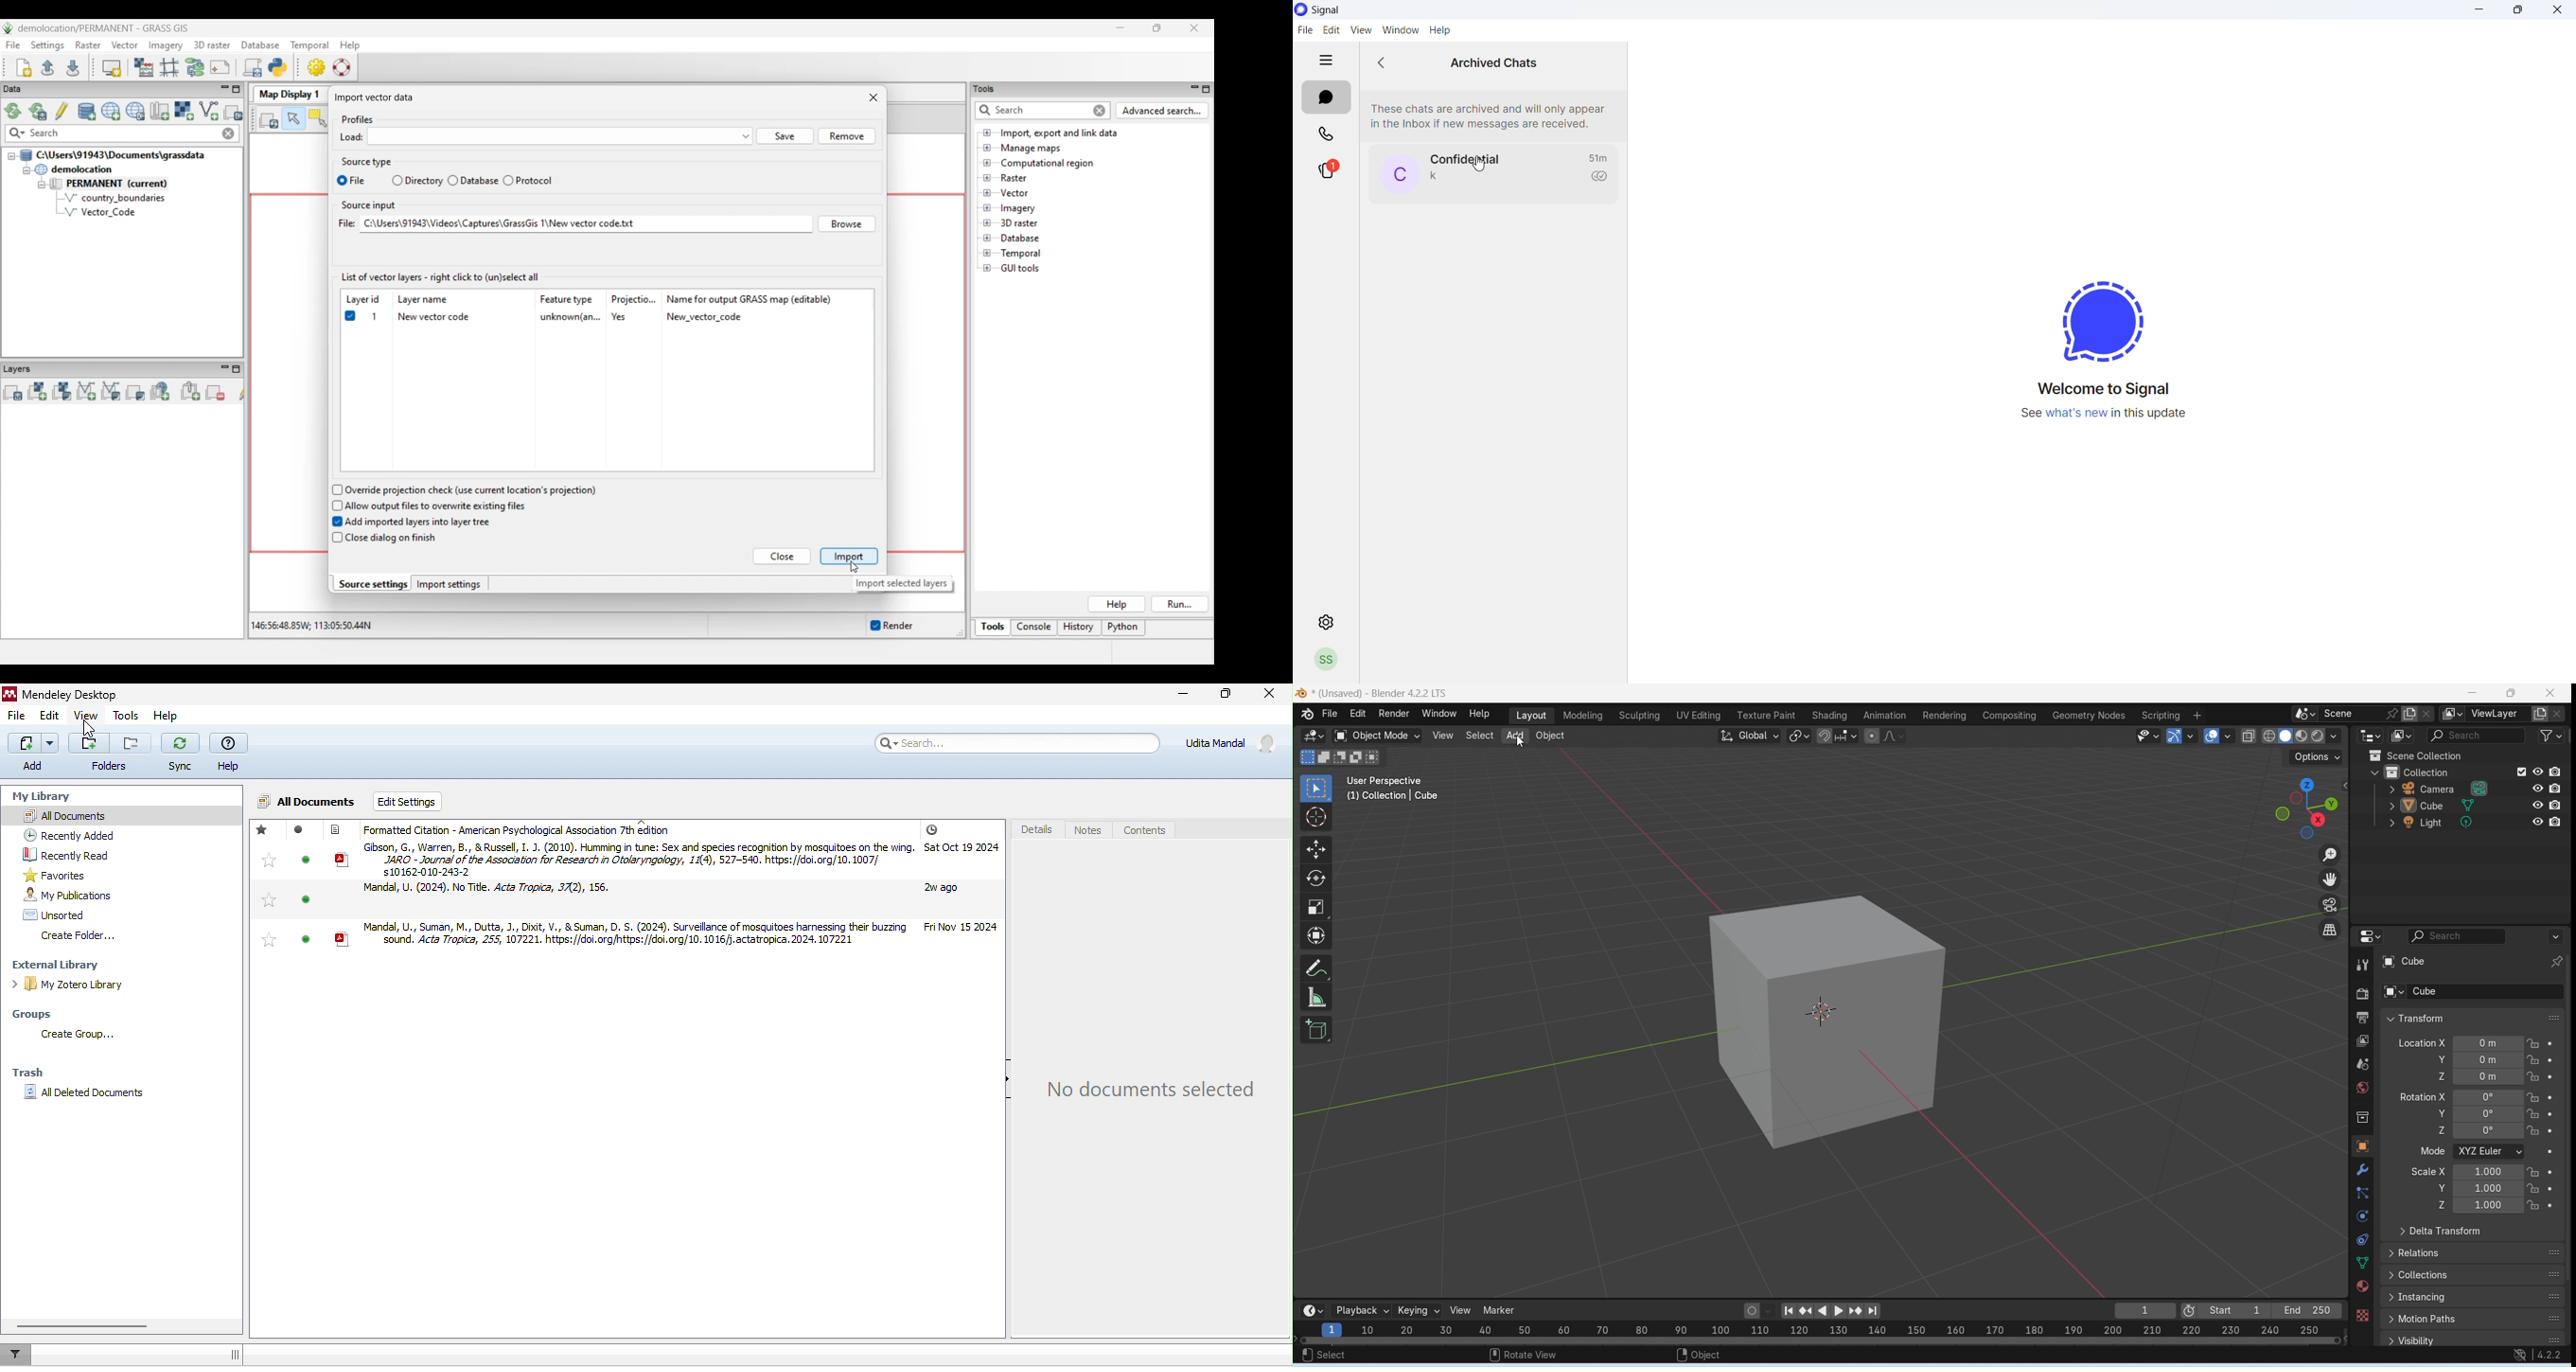 The width and height of the screenshot is (2576, 1372). Describe the element at coordinates (33, 754) in the screenshot. I see `` at that location.